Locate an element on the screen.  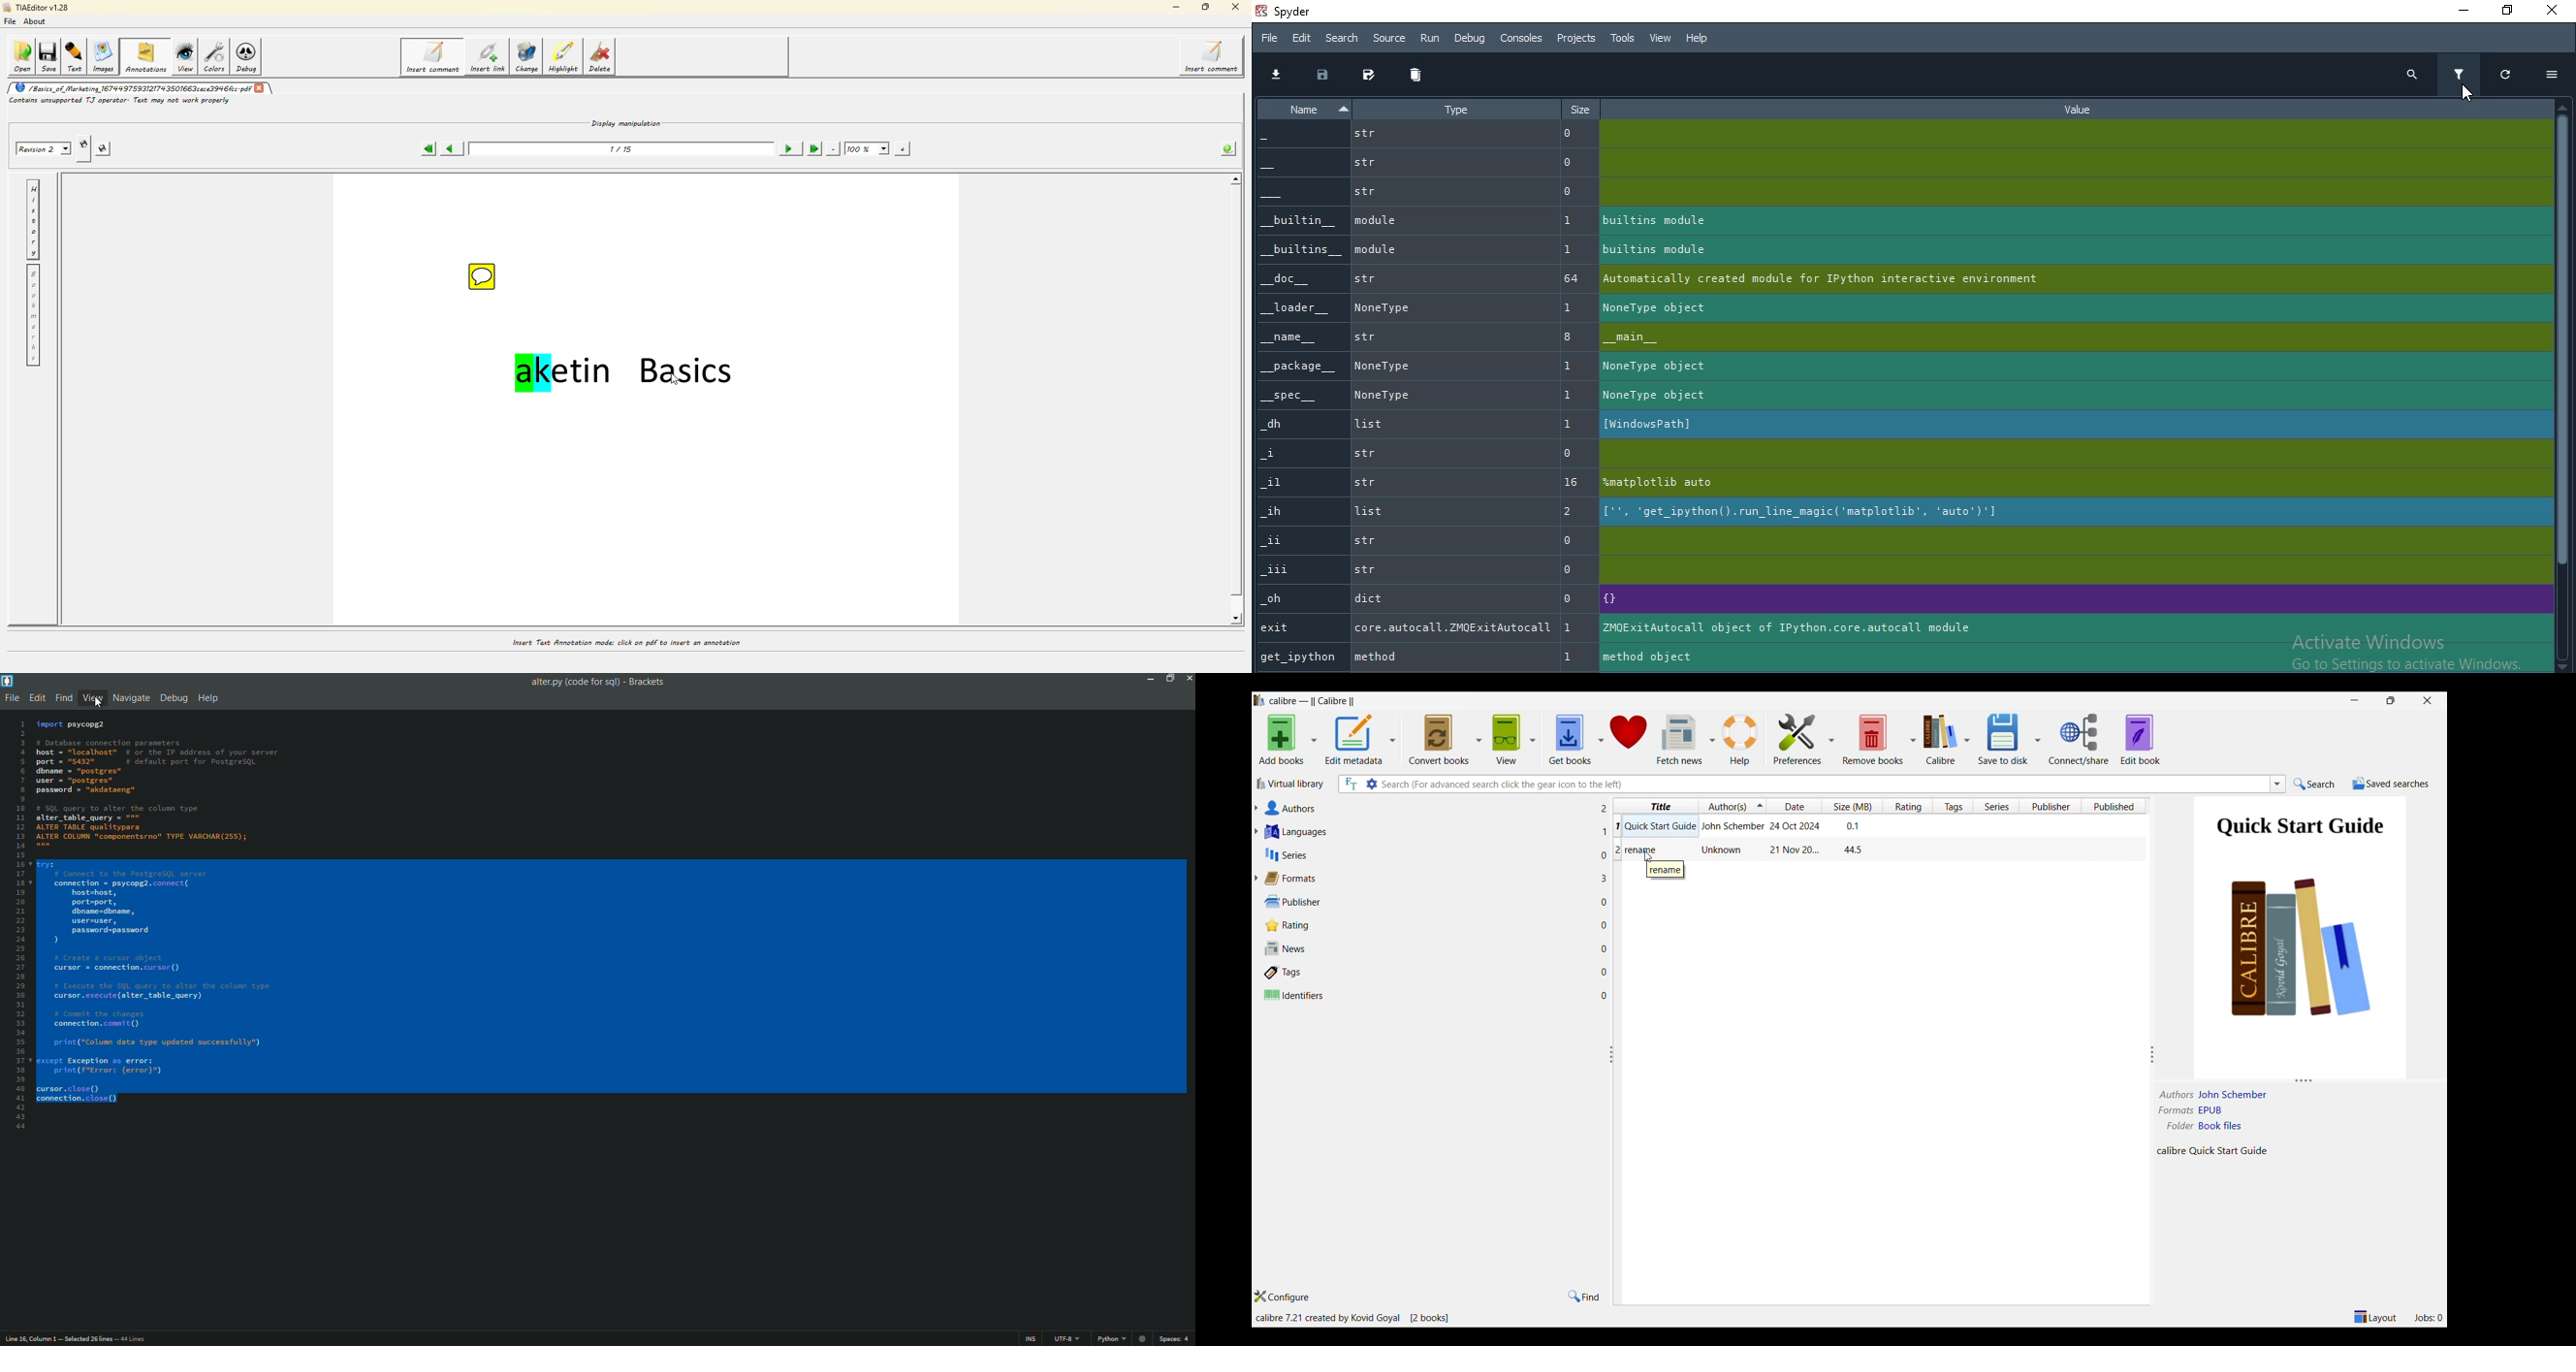
search is located at coordinates (2409, 72).